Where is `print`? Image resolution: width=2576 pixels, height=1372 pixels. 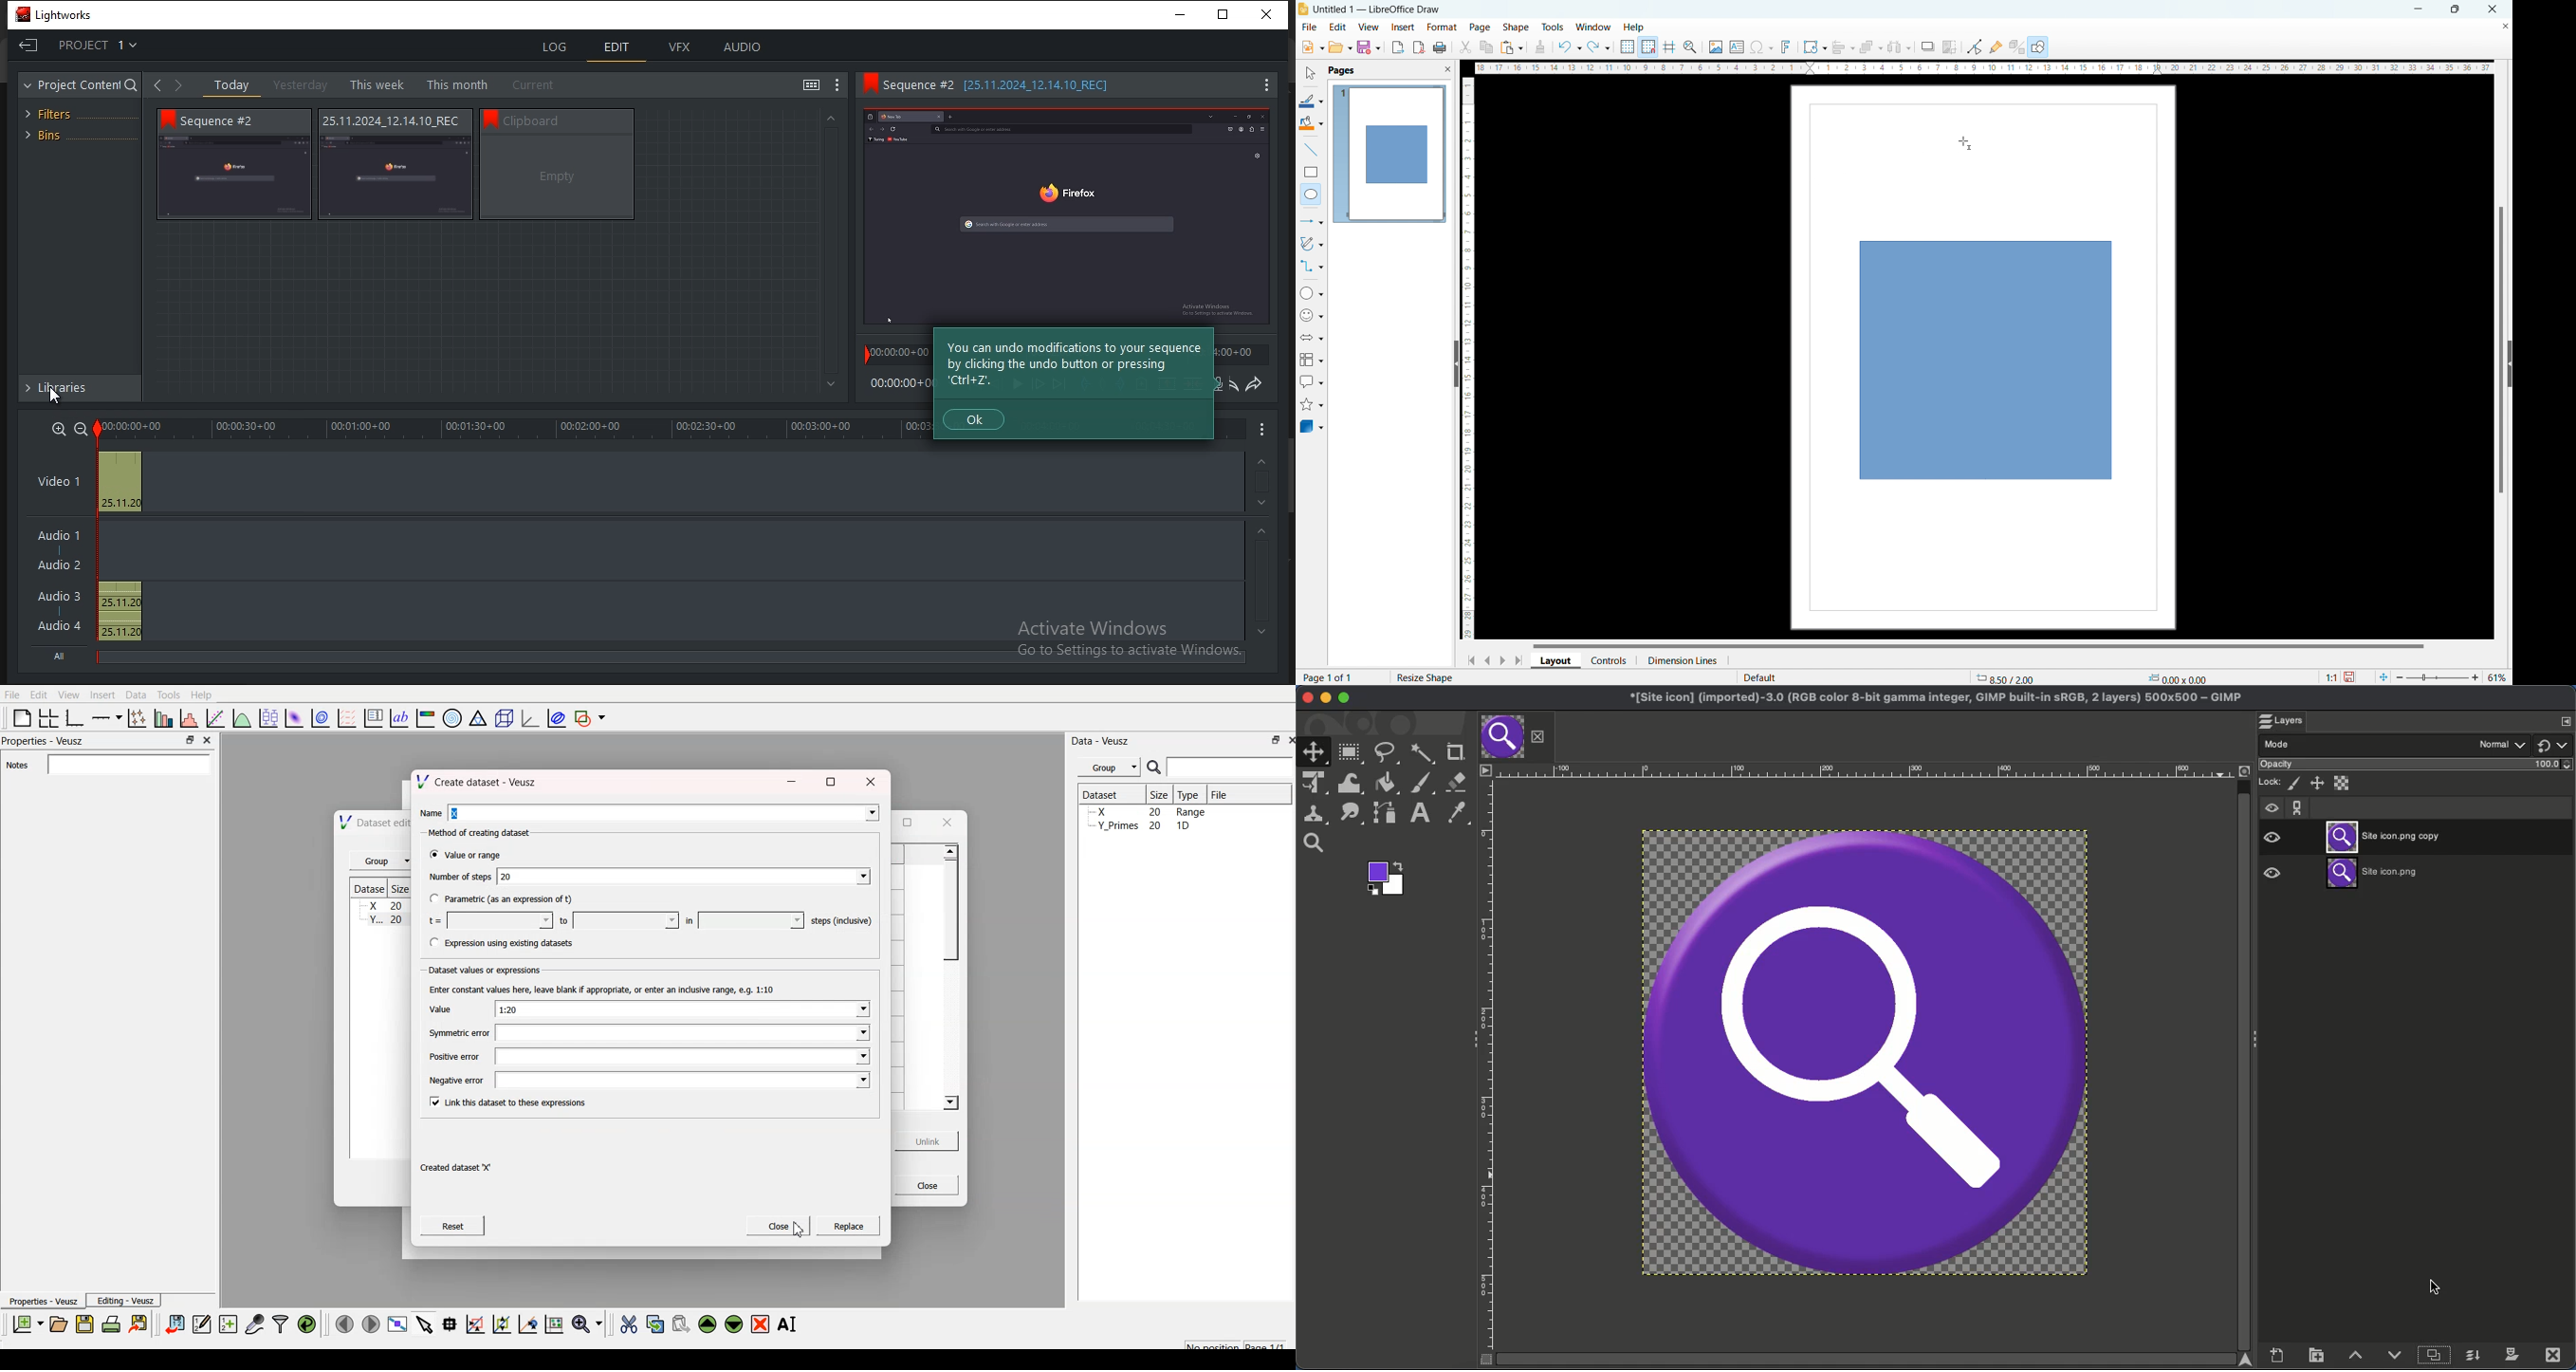 print is located at coordinates (1439, 48).